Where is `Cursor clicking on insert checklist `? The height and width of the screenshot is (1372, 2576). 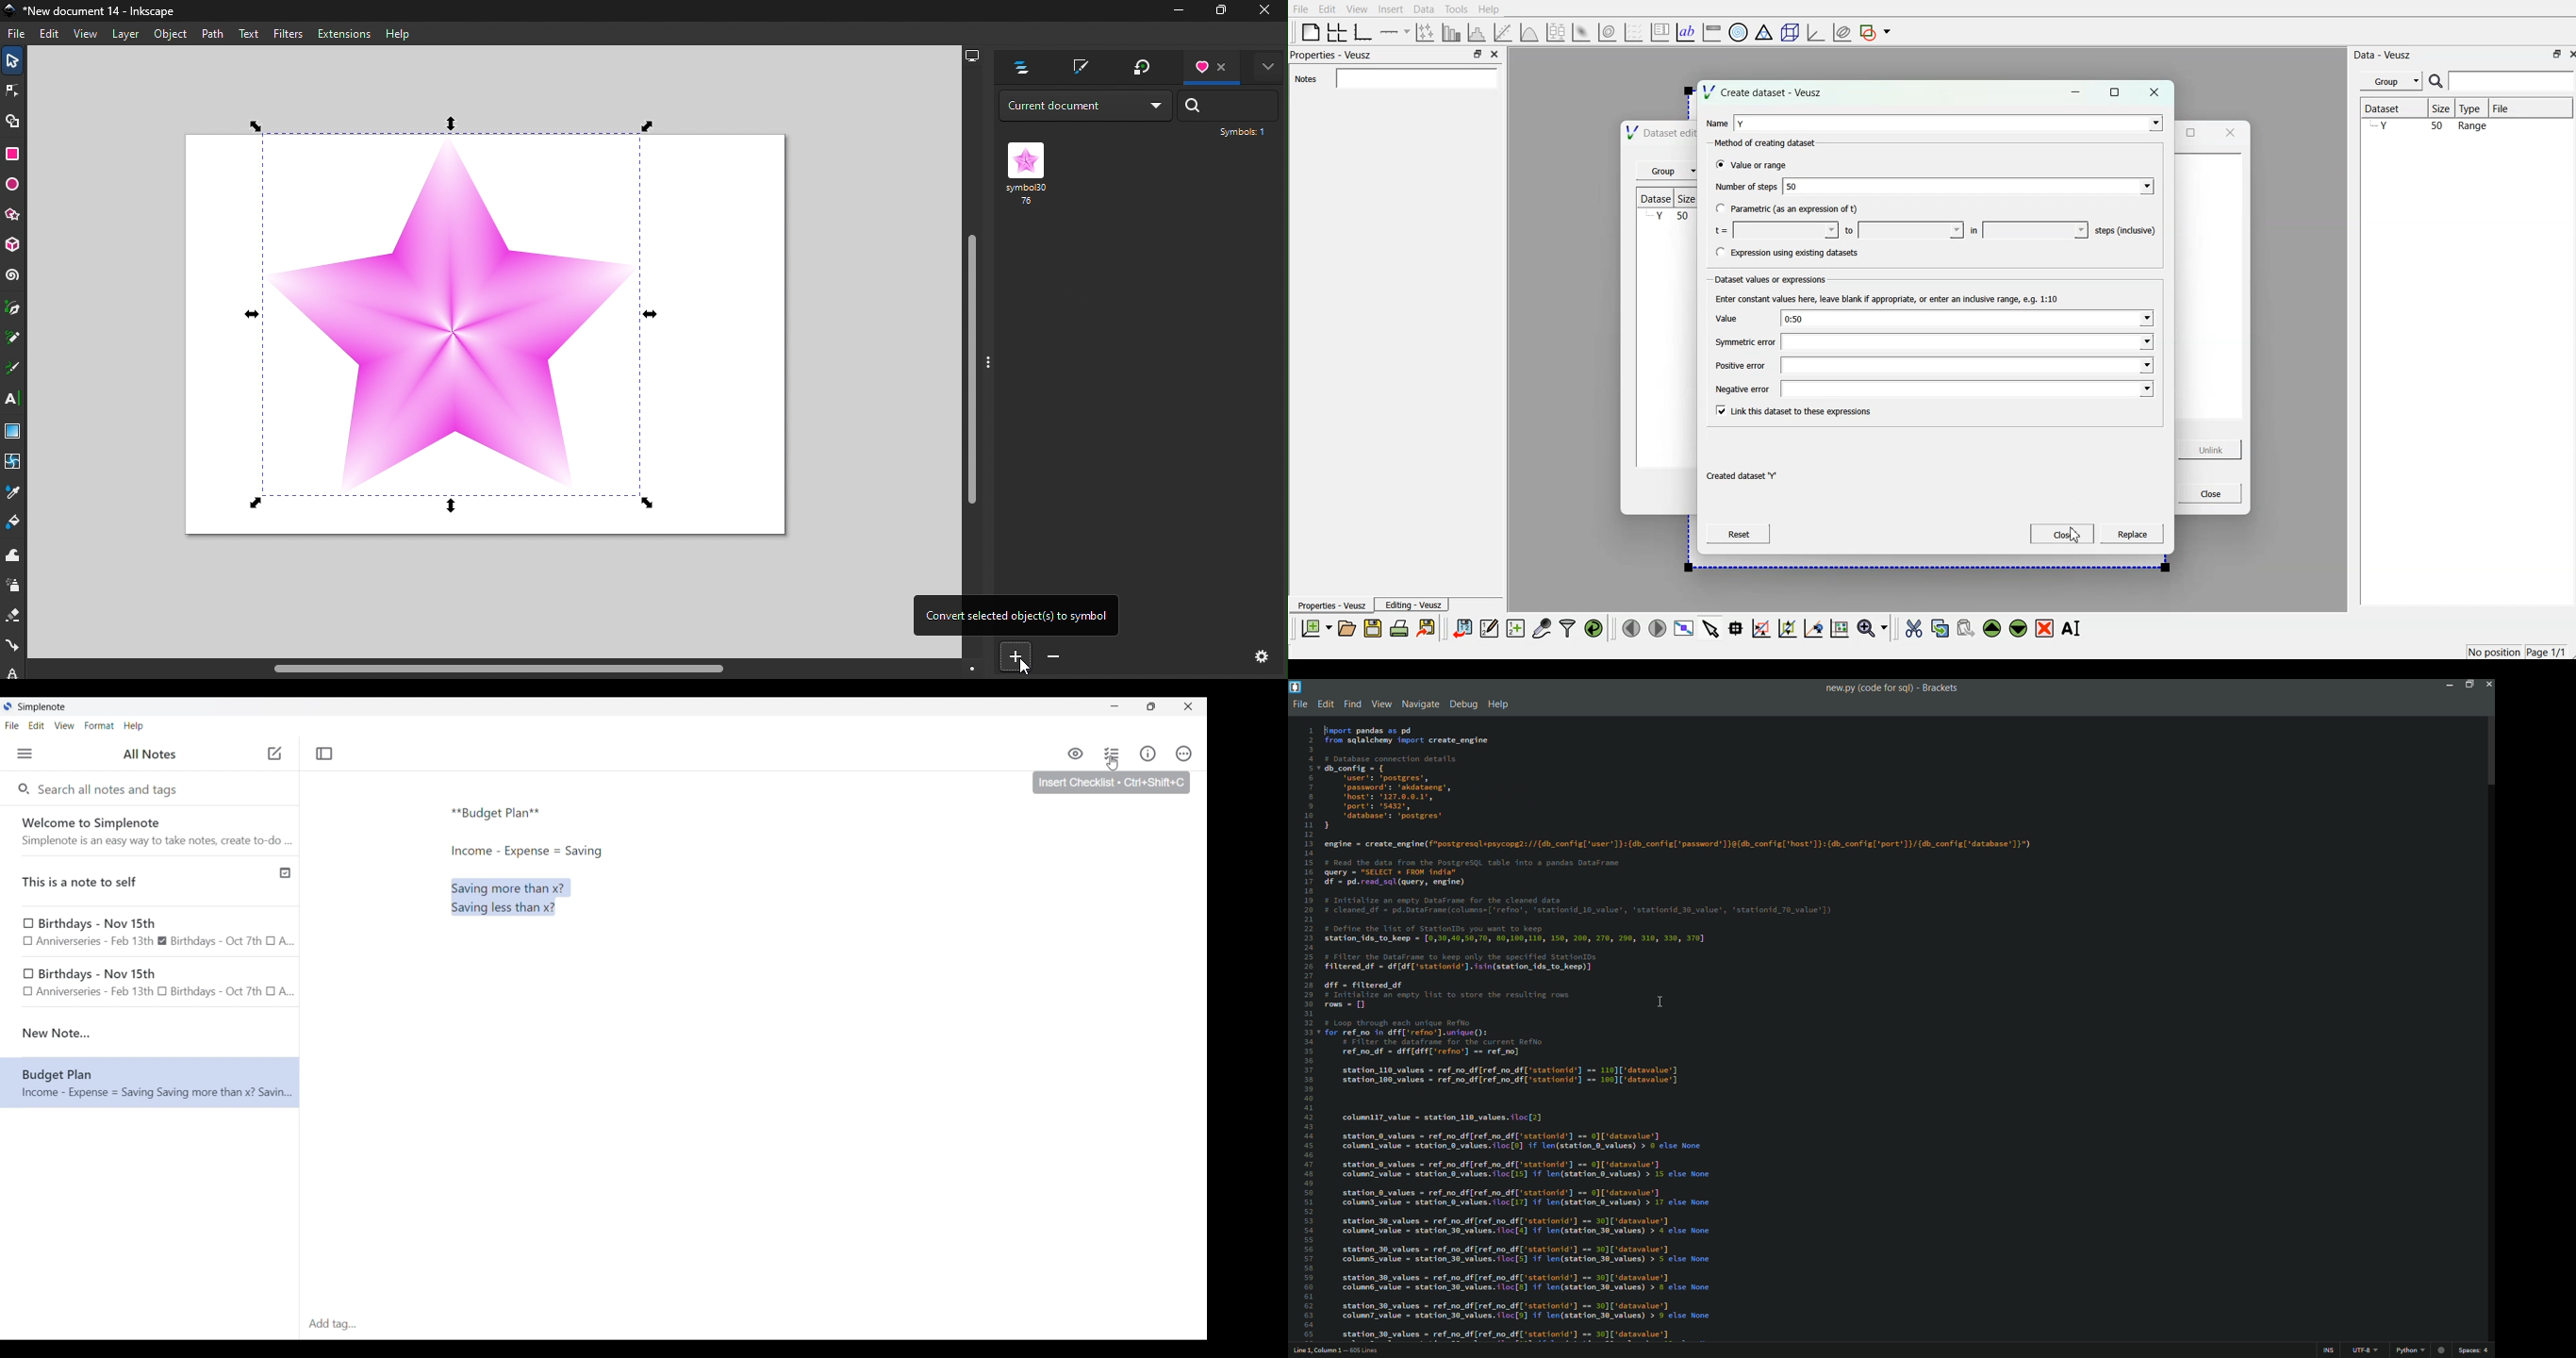 Cursor clicking on insert checklist  is located at coordinates (1112, 763).